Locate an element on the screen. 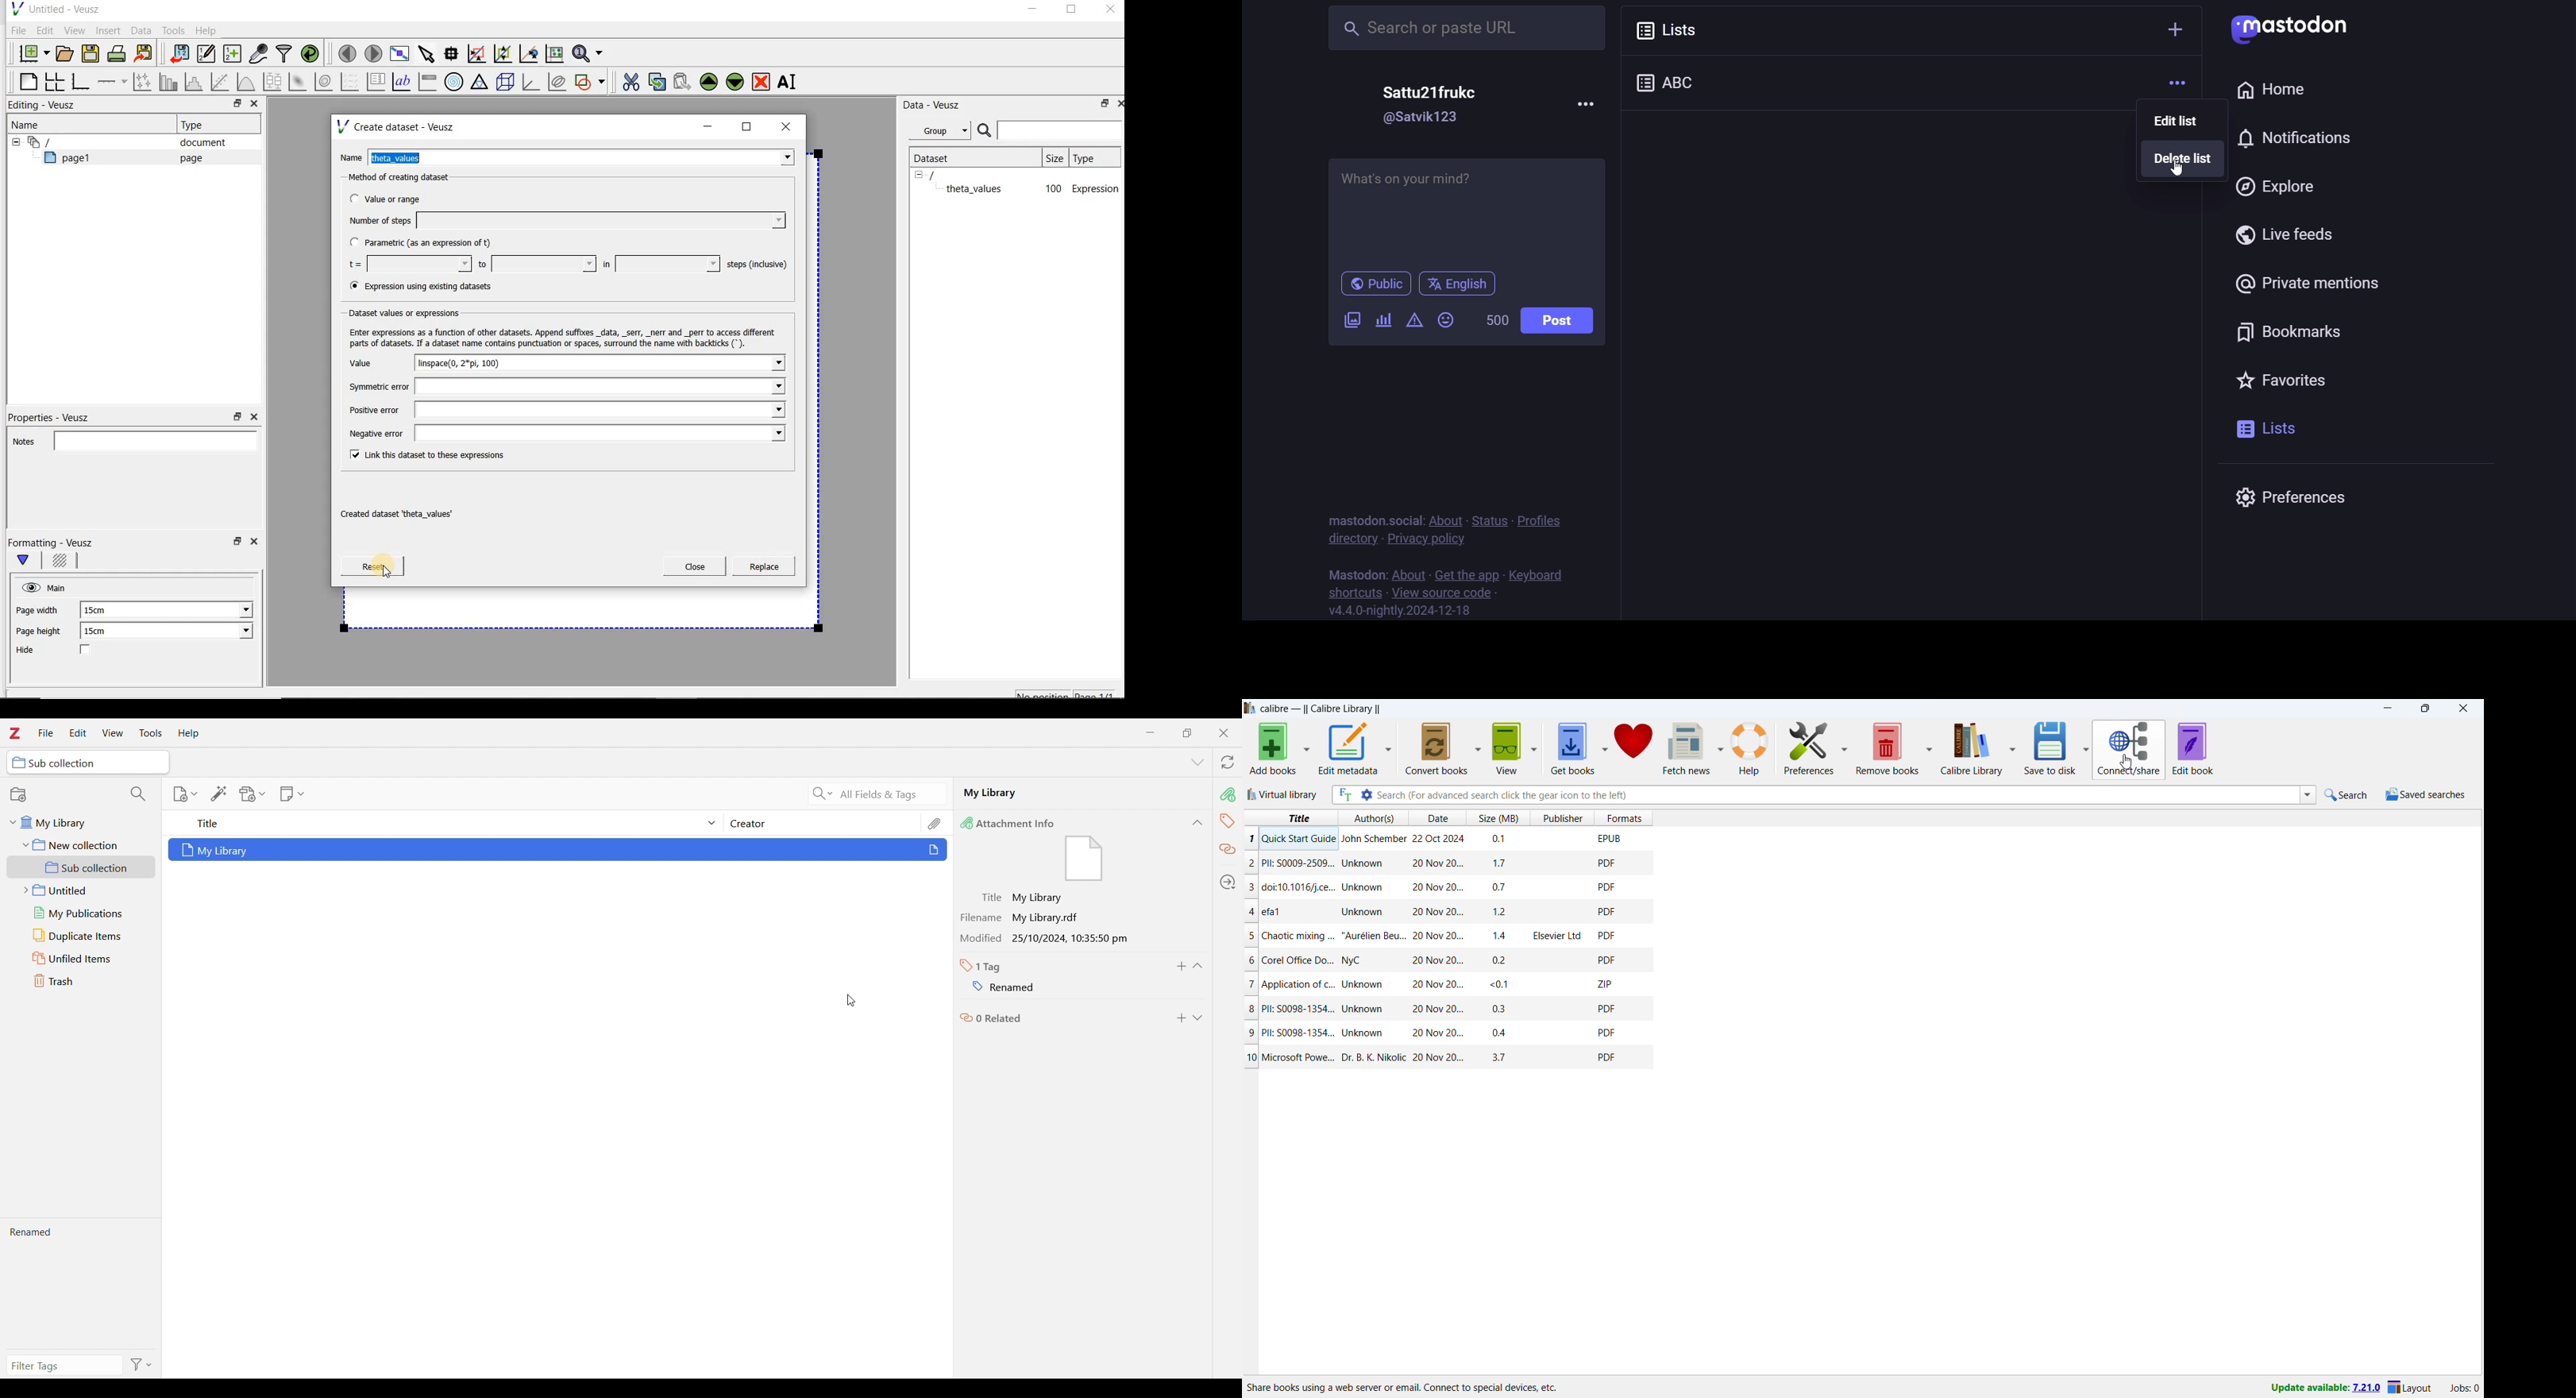  Add attachment options is located at coordinates (253, 794).